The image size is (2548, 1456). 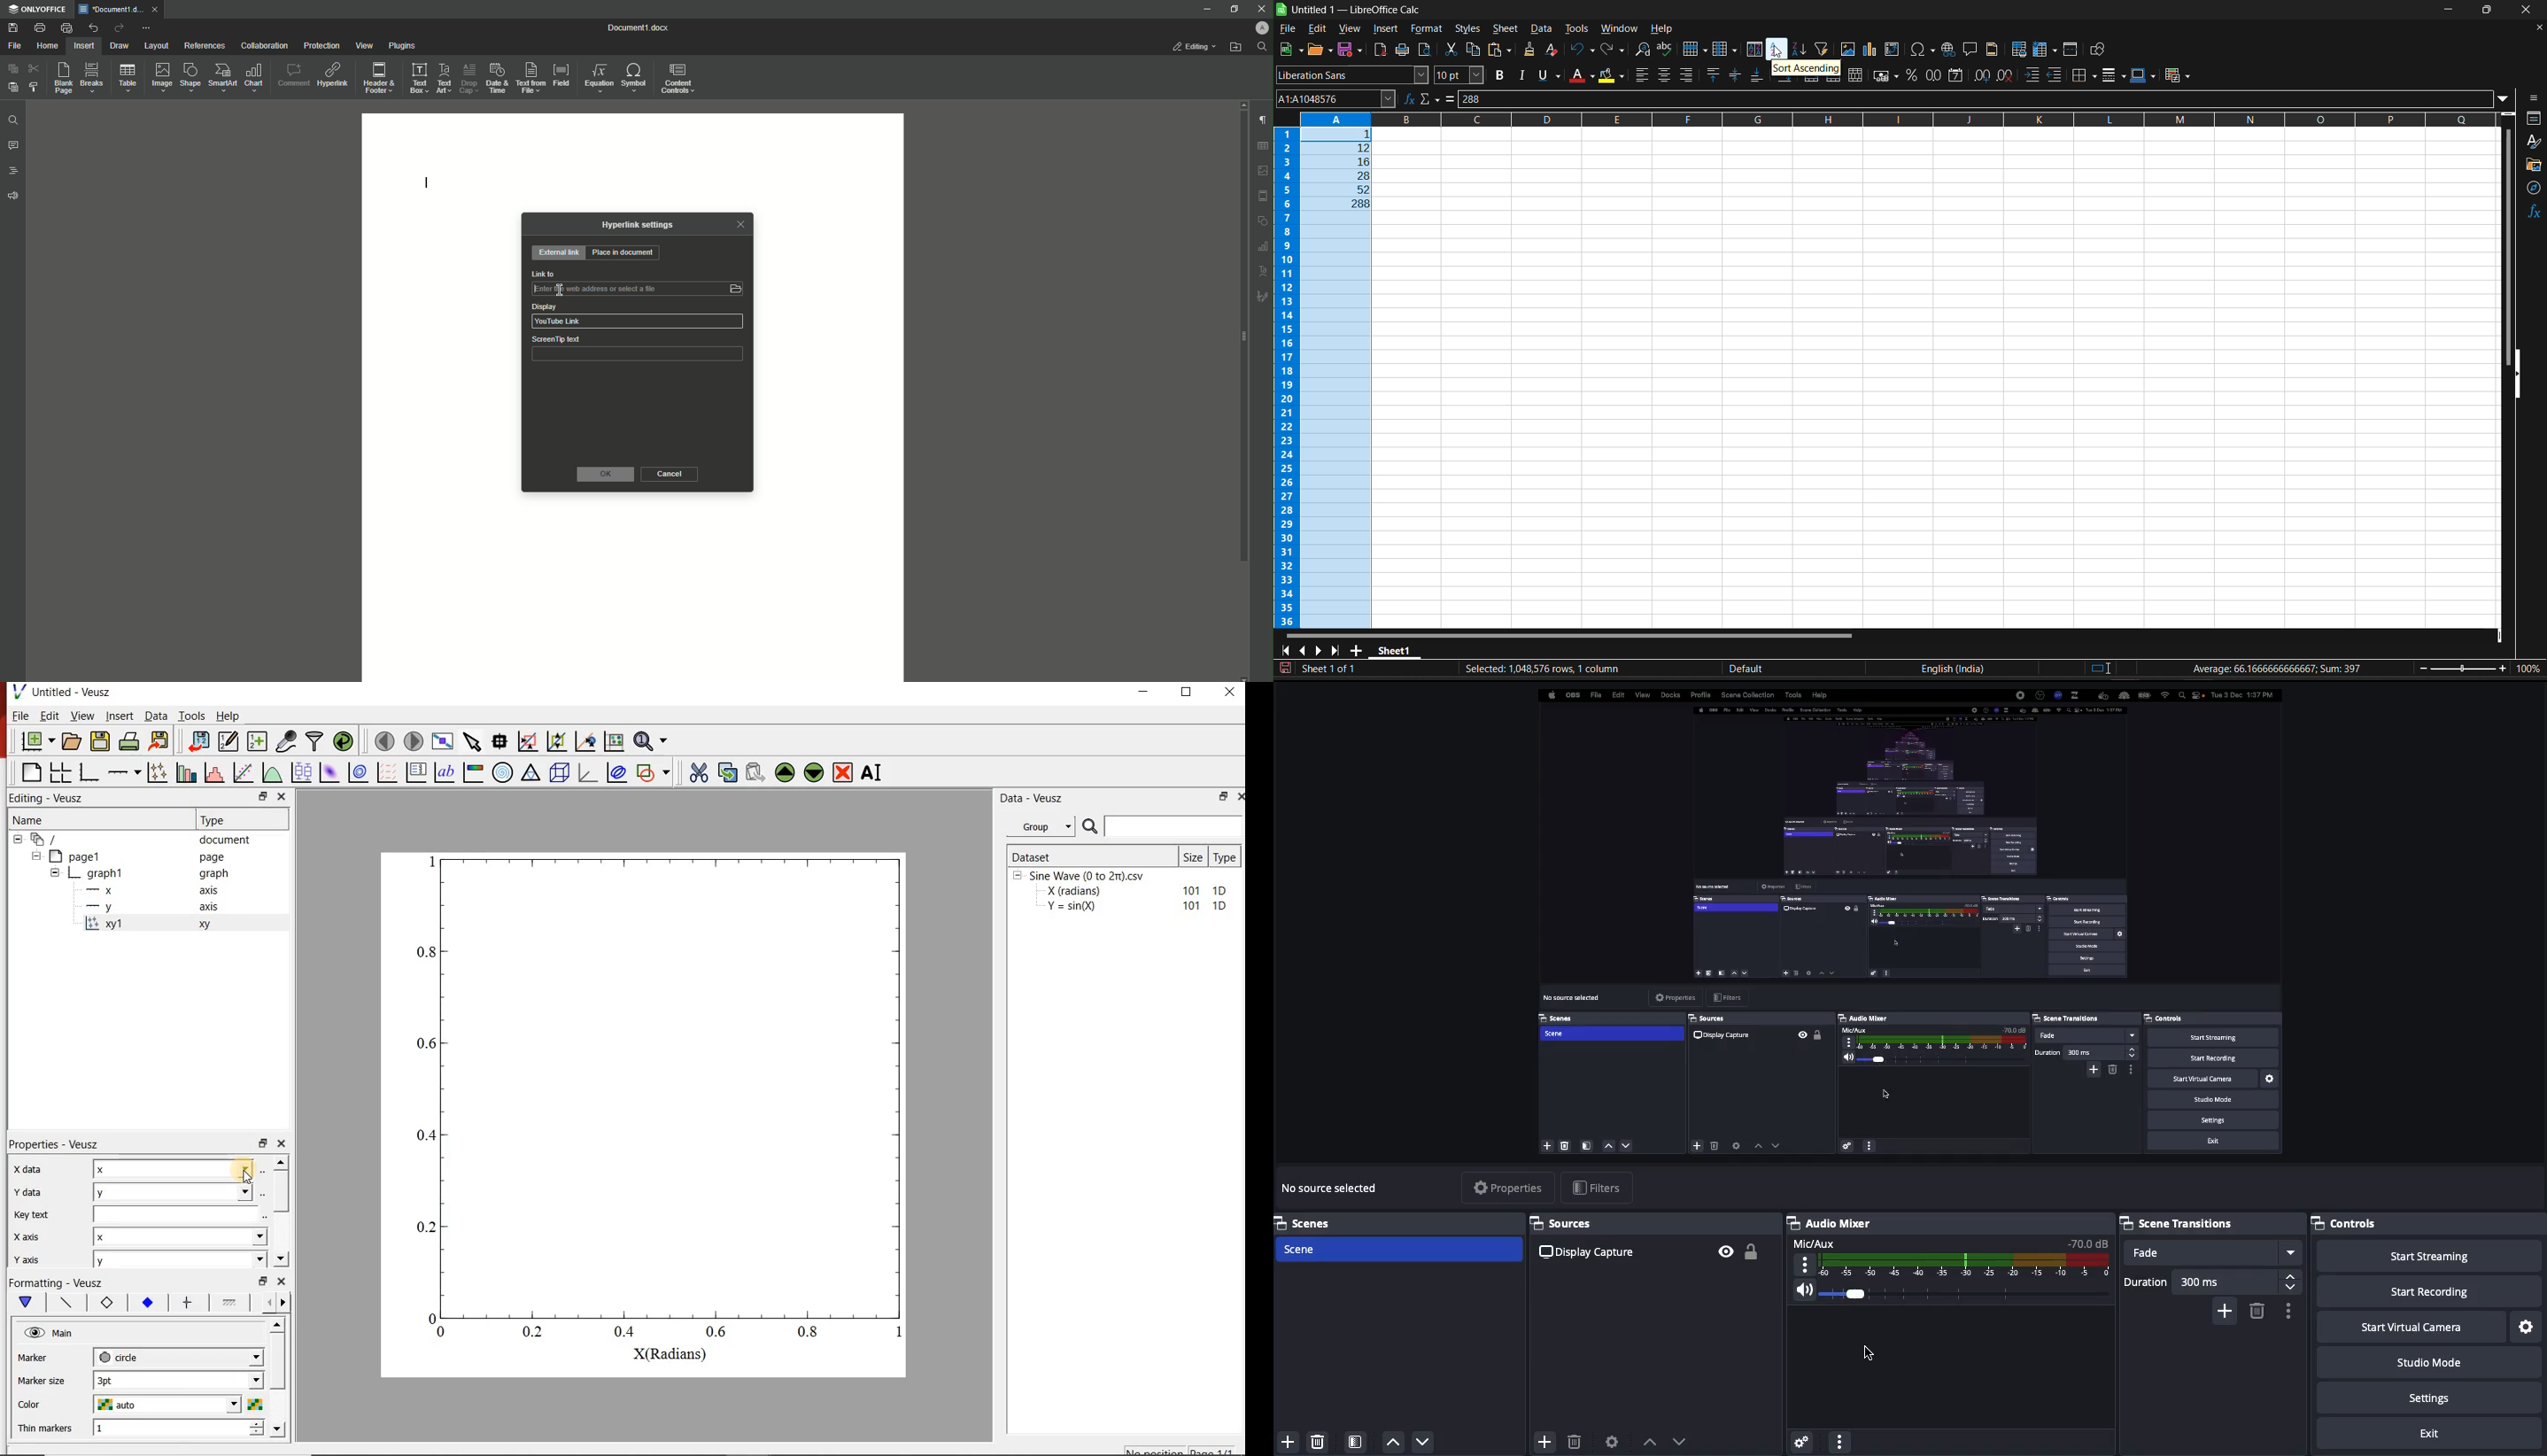 What do you see at coordinates (274, 772) in the screenshot?
I see `plot a function` at bounding box center [274, 772].